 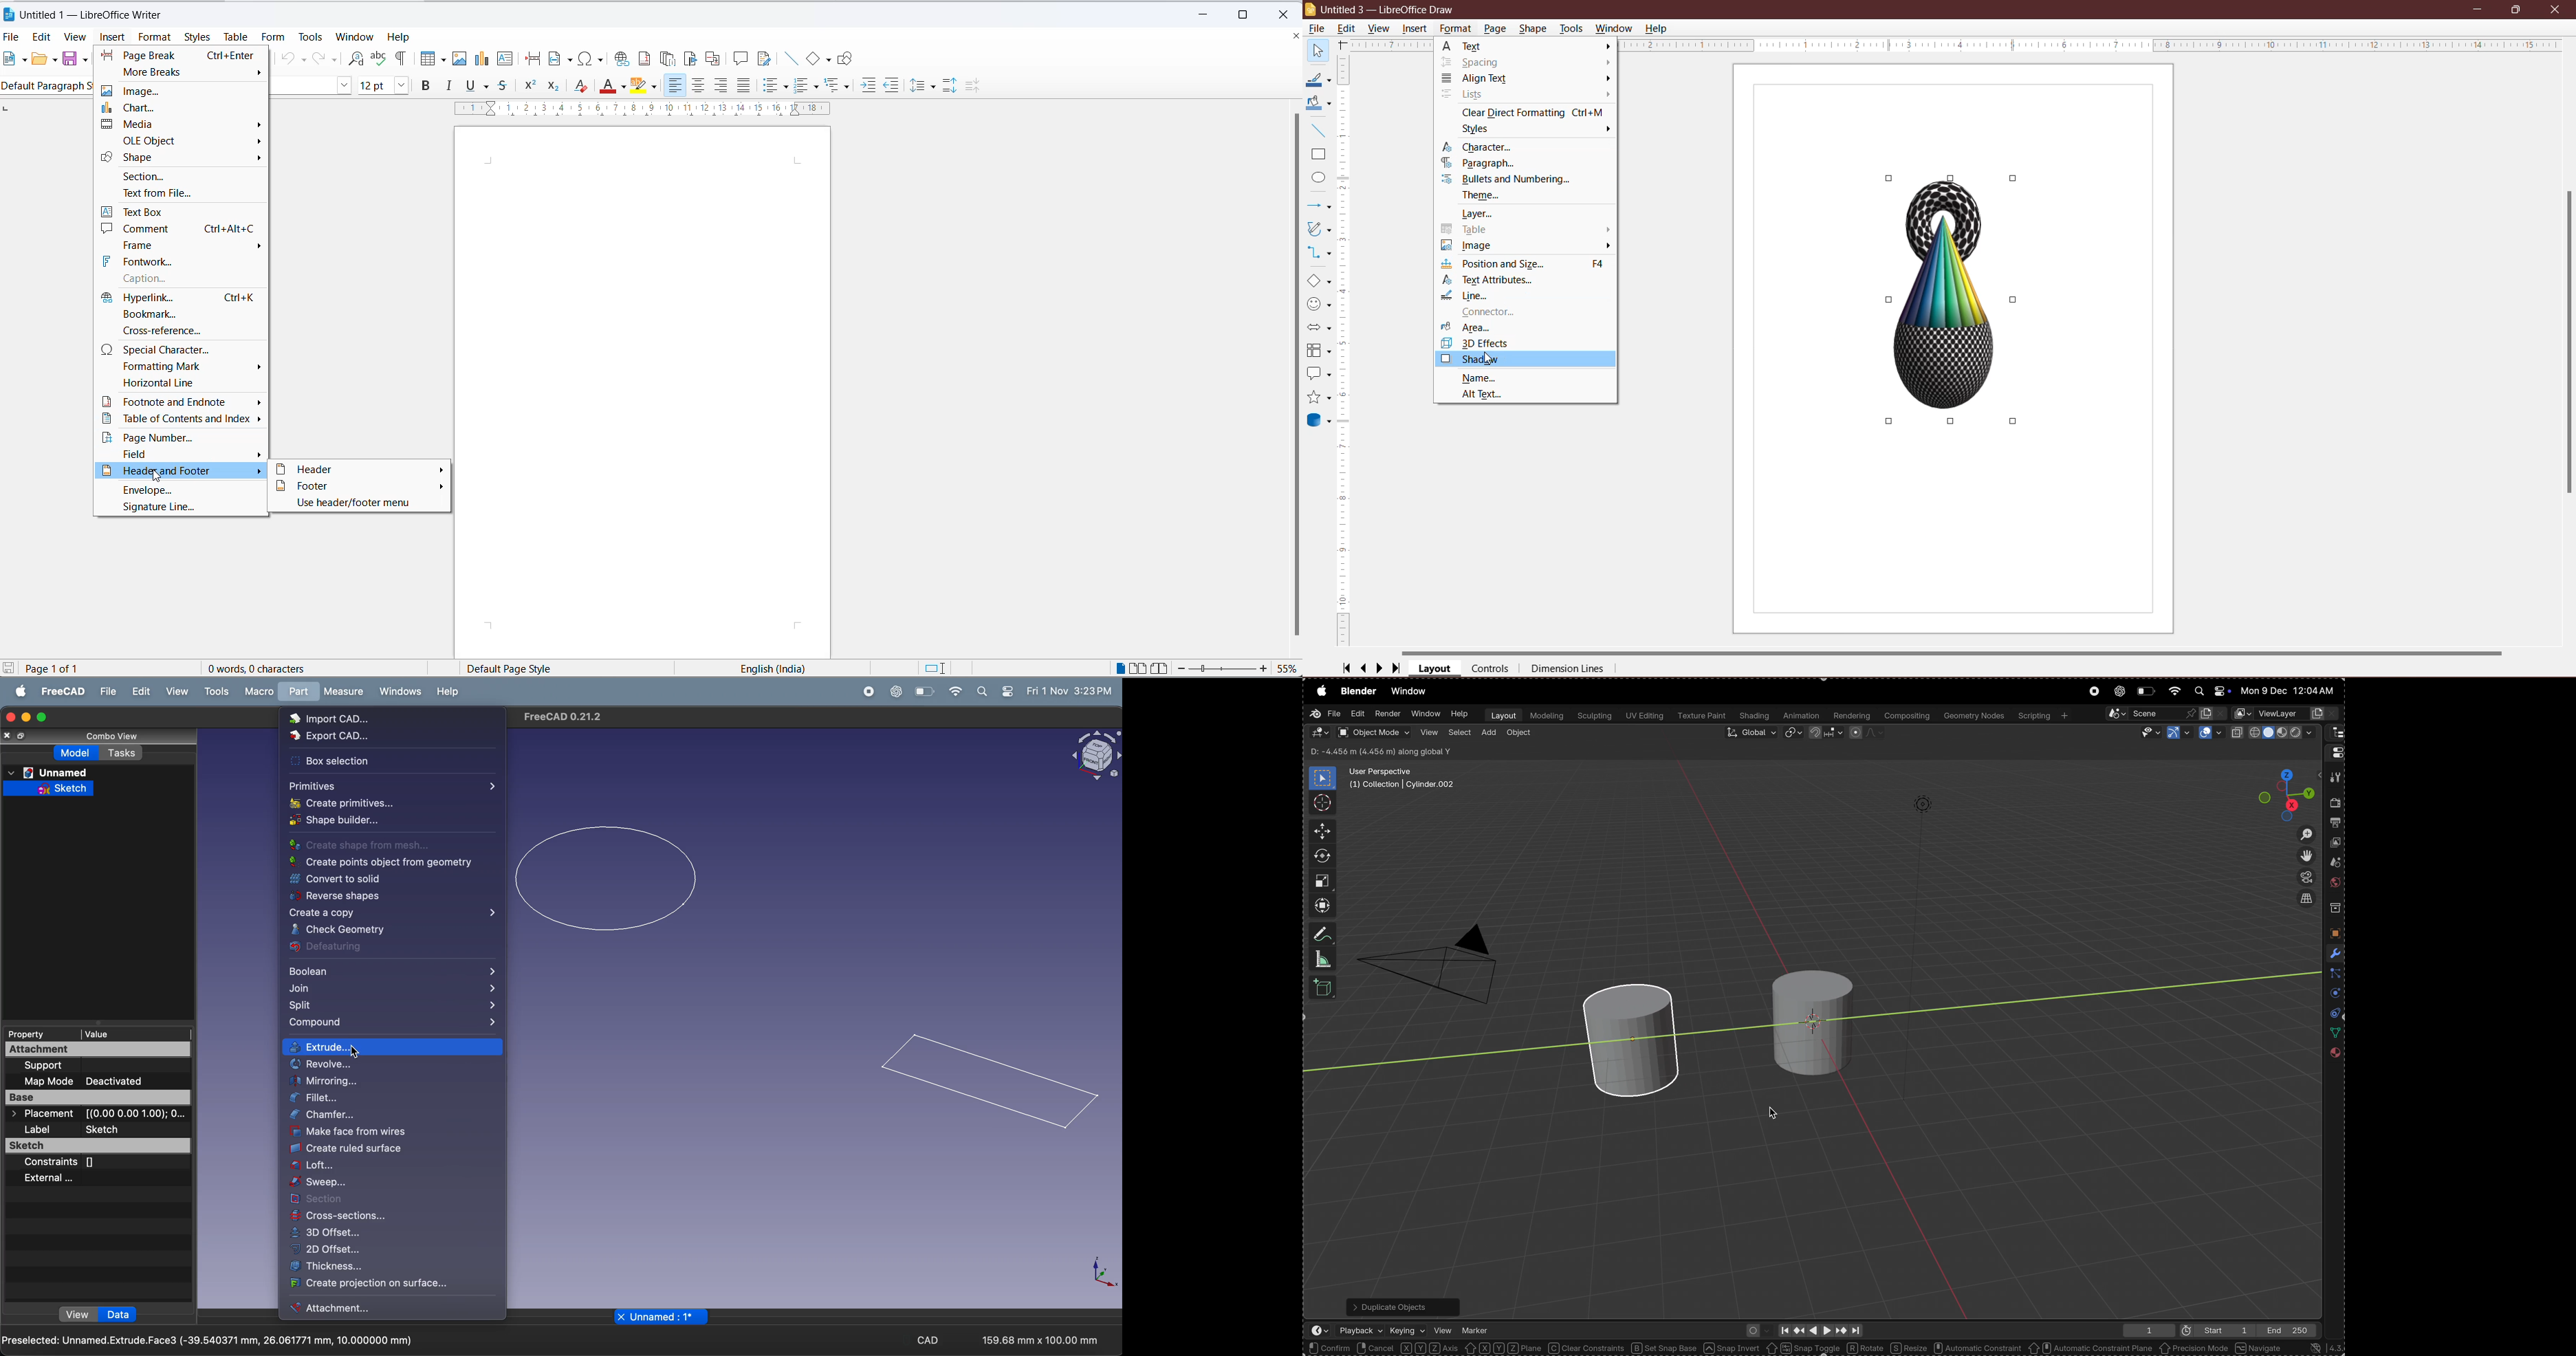 I want to click on Create shape from mesh..., so click(x=358, y=846).